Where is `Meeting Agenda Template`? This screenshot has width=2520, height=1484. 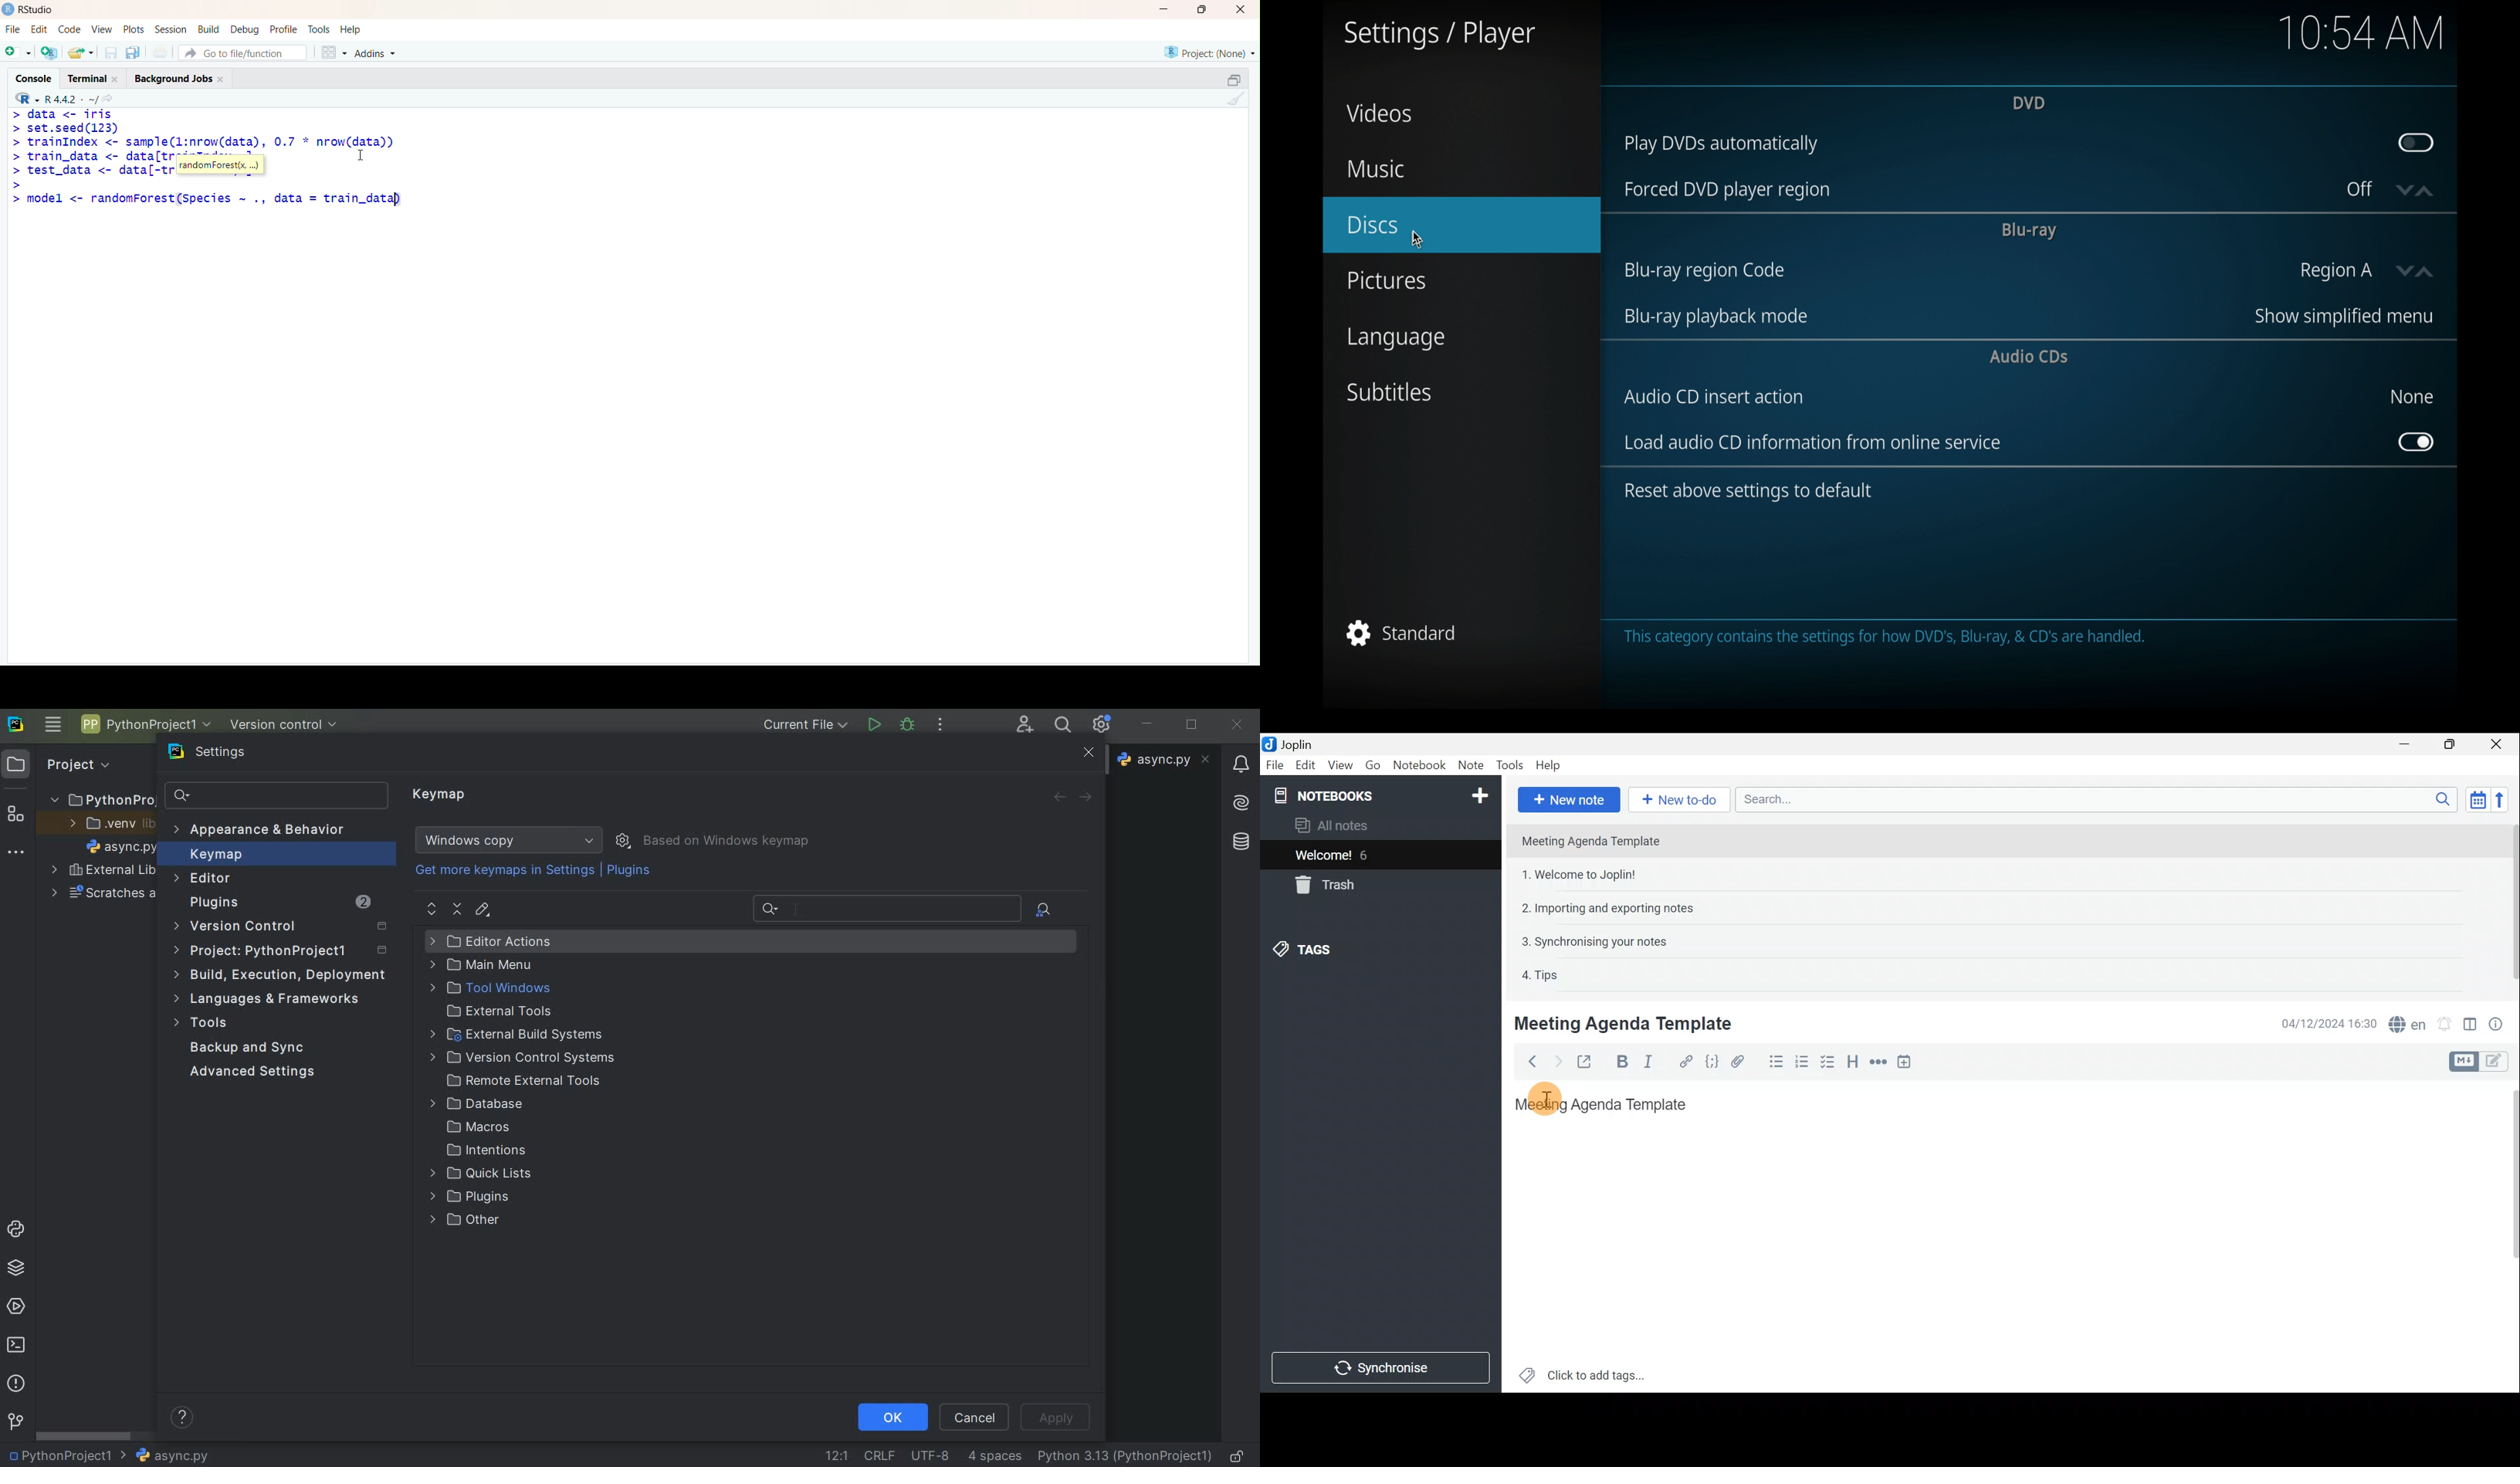
Meeting Agenda Template is located at coordinates (1592, 841).